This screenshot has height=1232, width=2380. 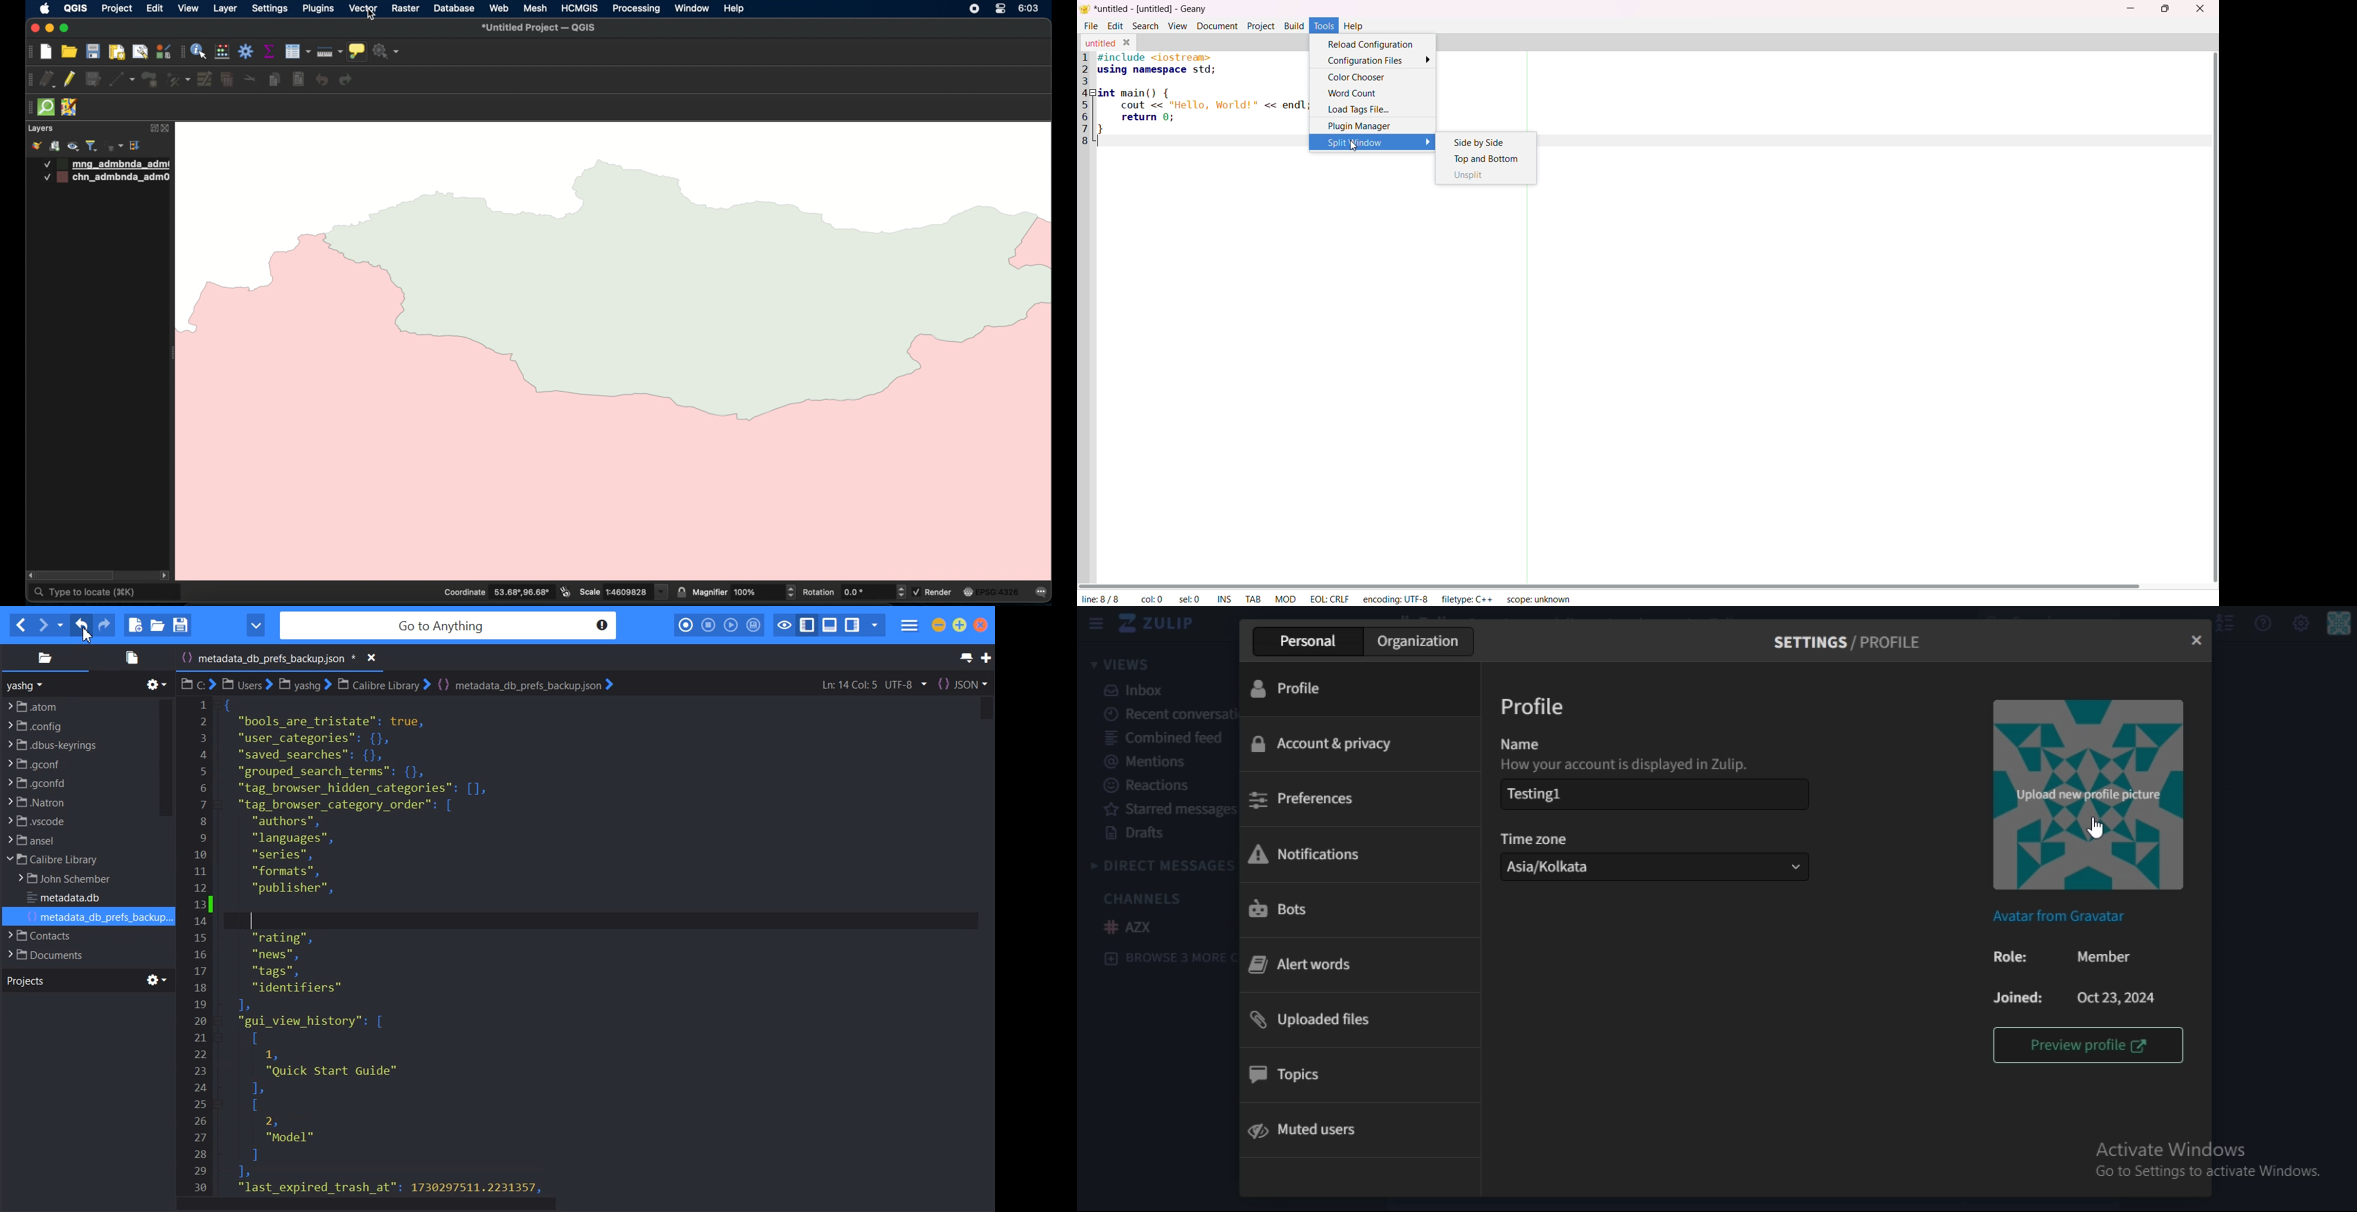 I want to click on open layout manager, so click(x=140, y=53).